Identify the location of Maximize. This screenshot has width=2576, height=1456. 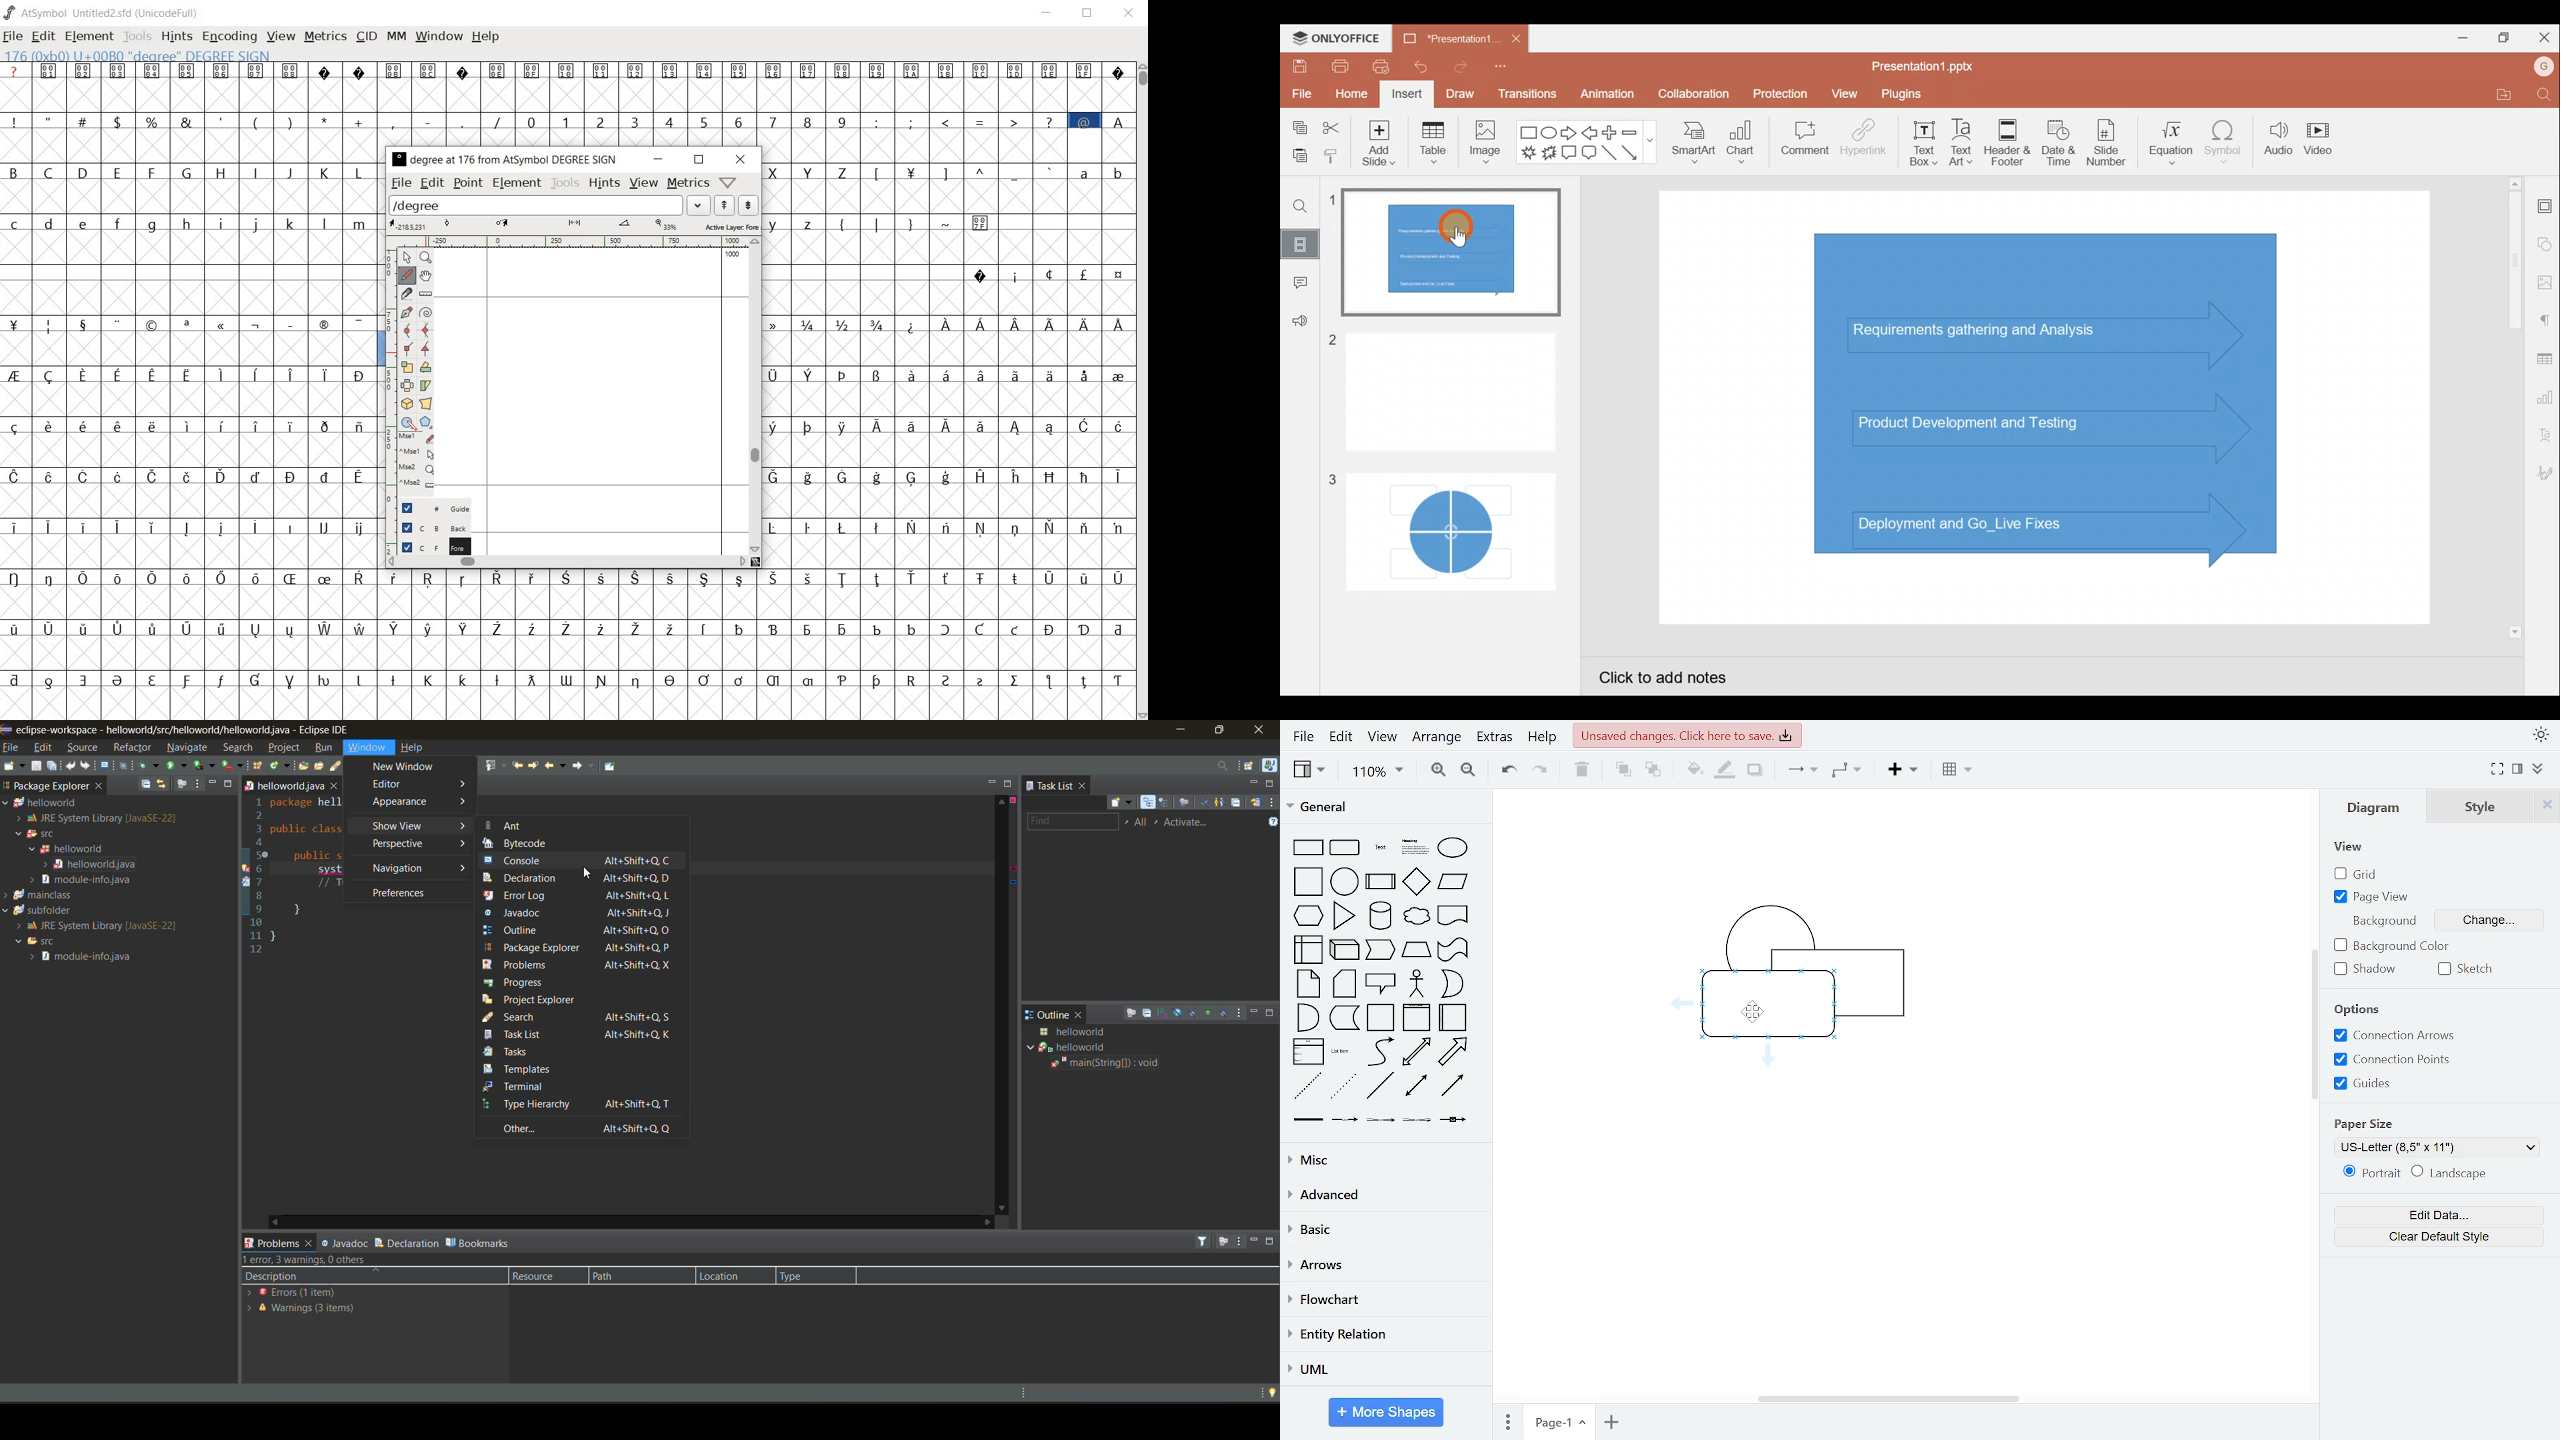
(2507, 36).